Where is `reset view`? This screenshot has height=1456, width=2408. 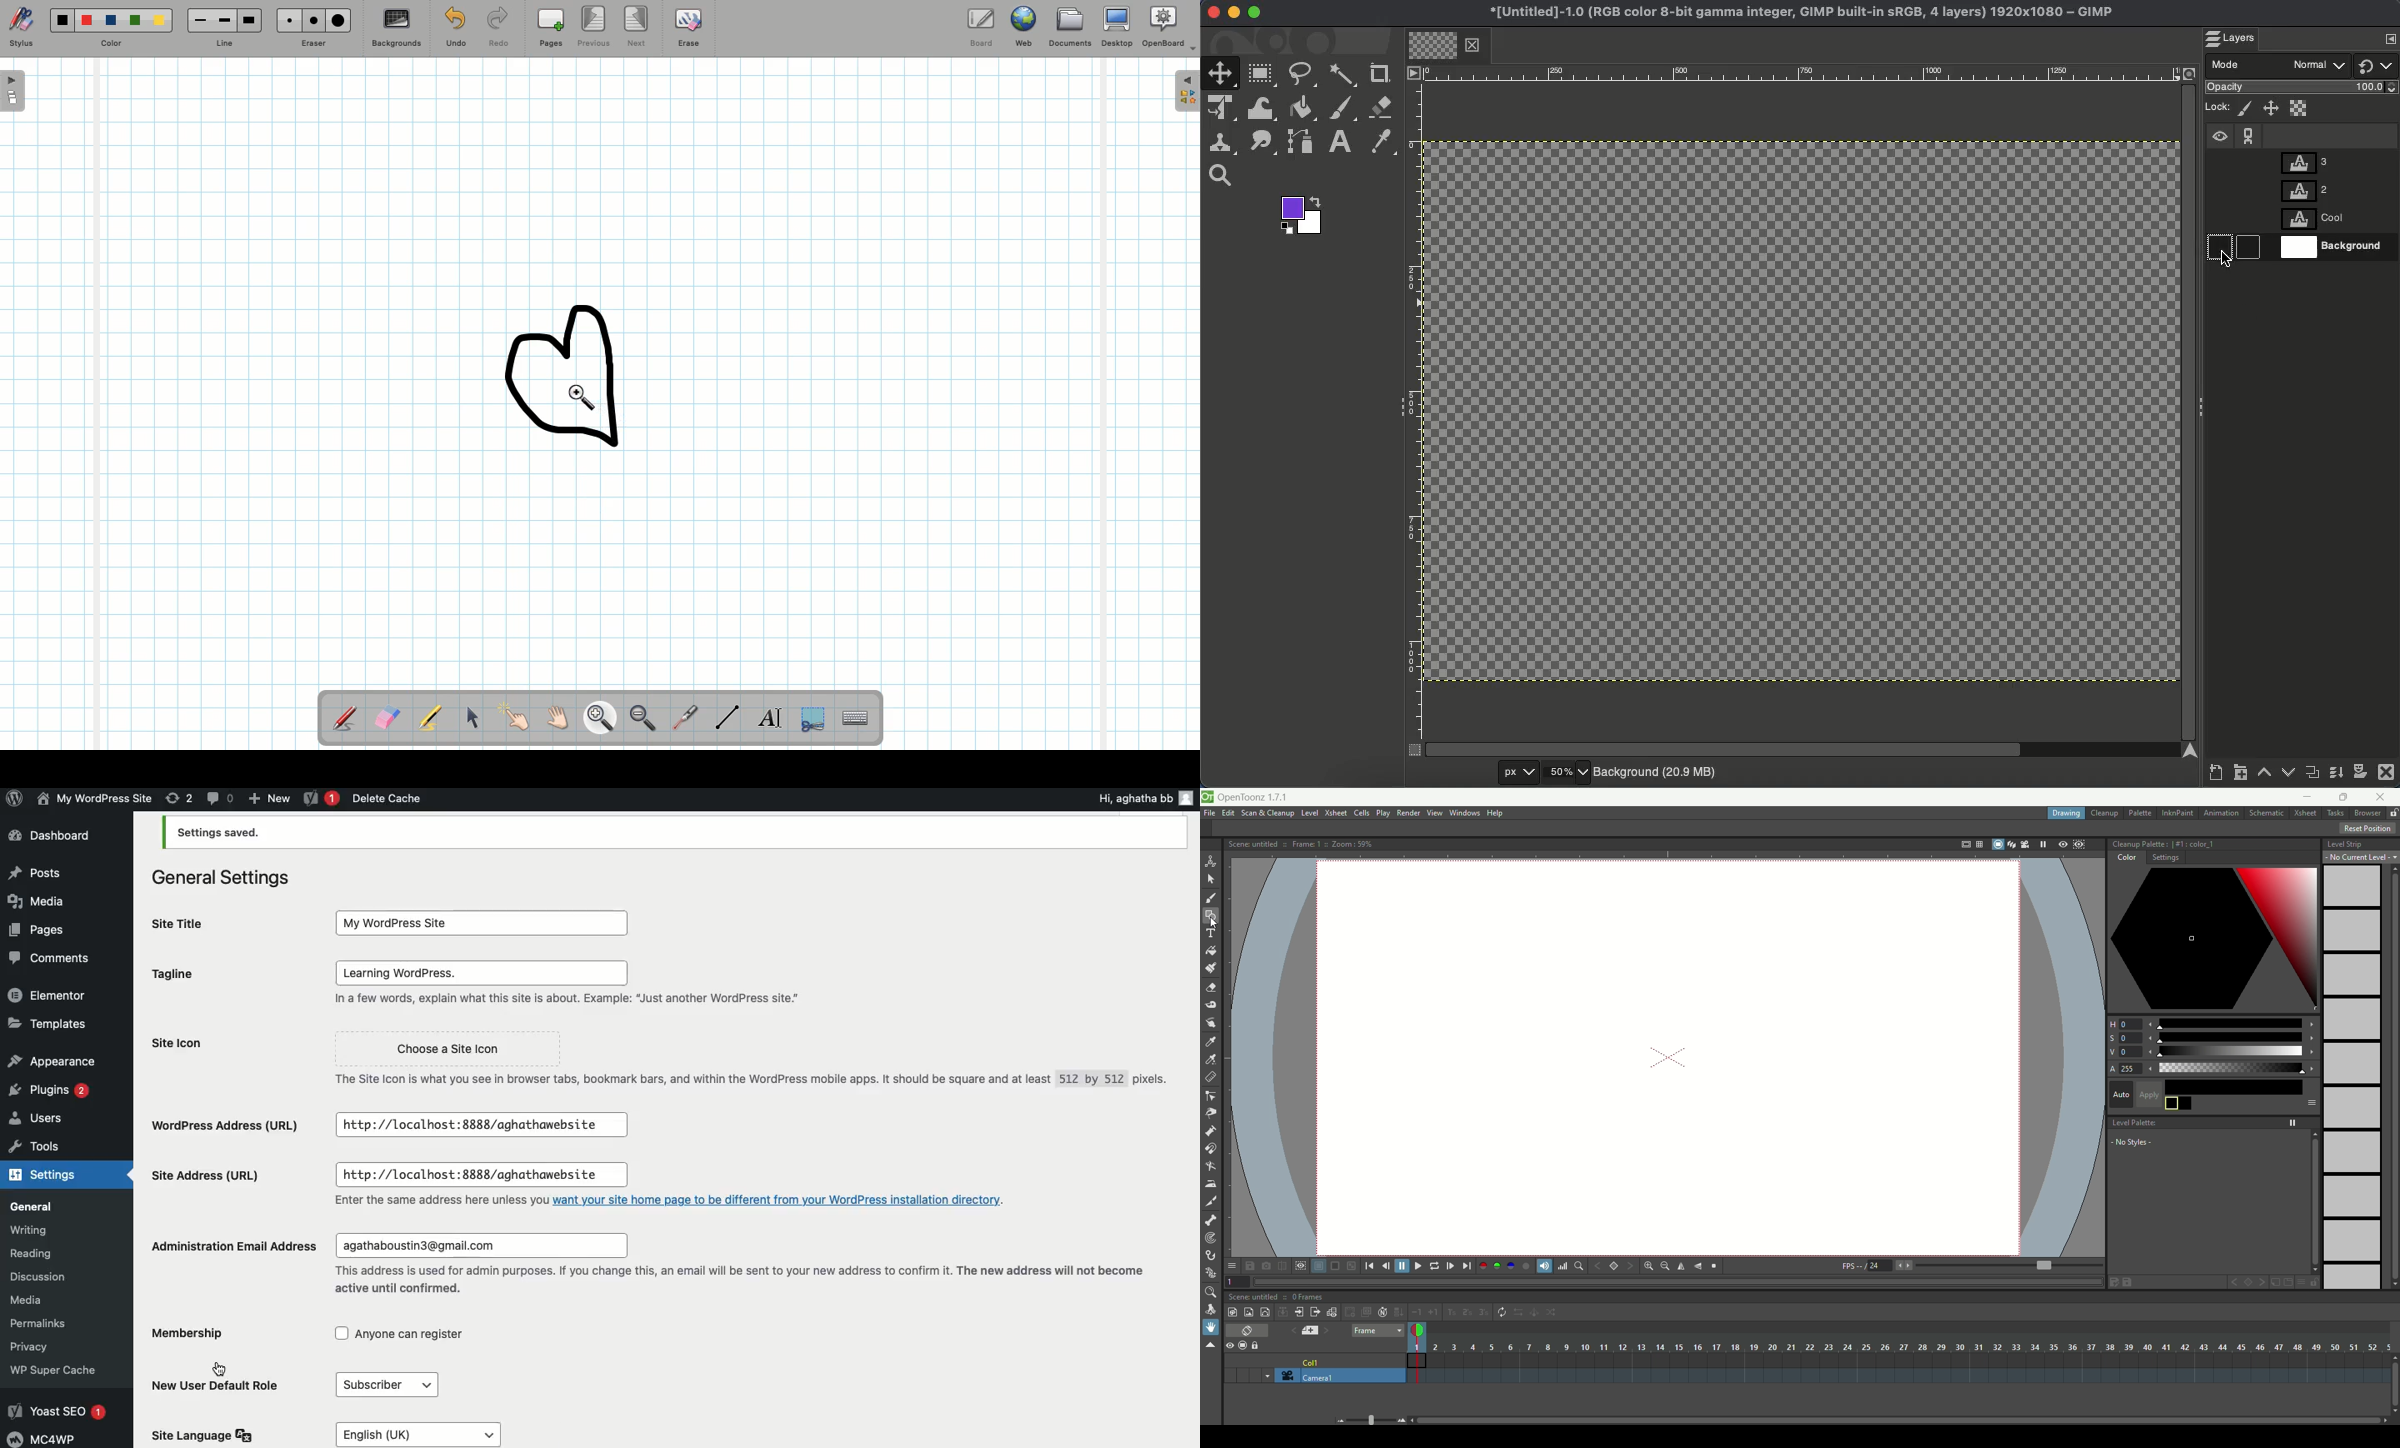
reset view is located at coordinates (1715, 1267).